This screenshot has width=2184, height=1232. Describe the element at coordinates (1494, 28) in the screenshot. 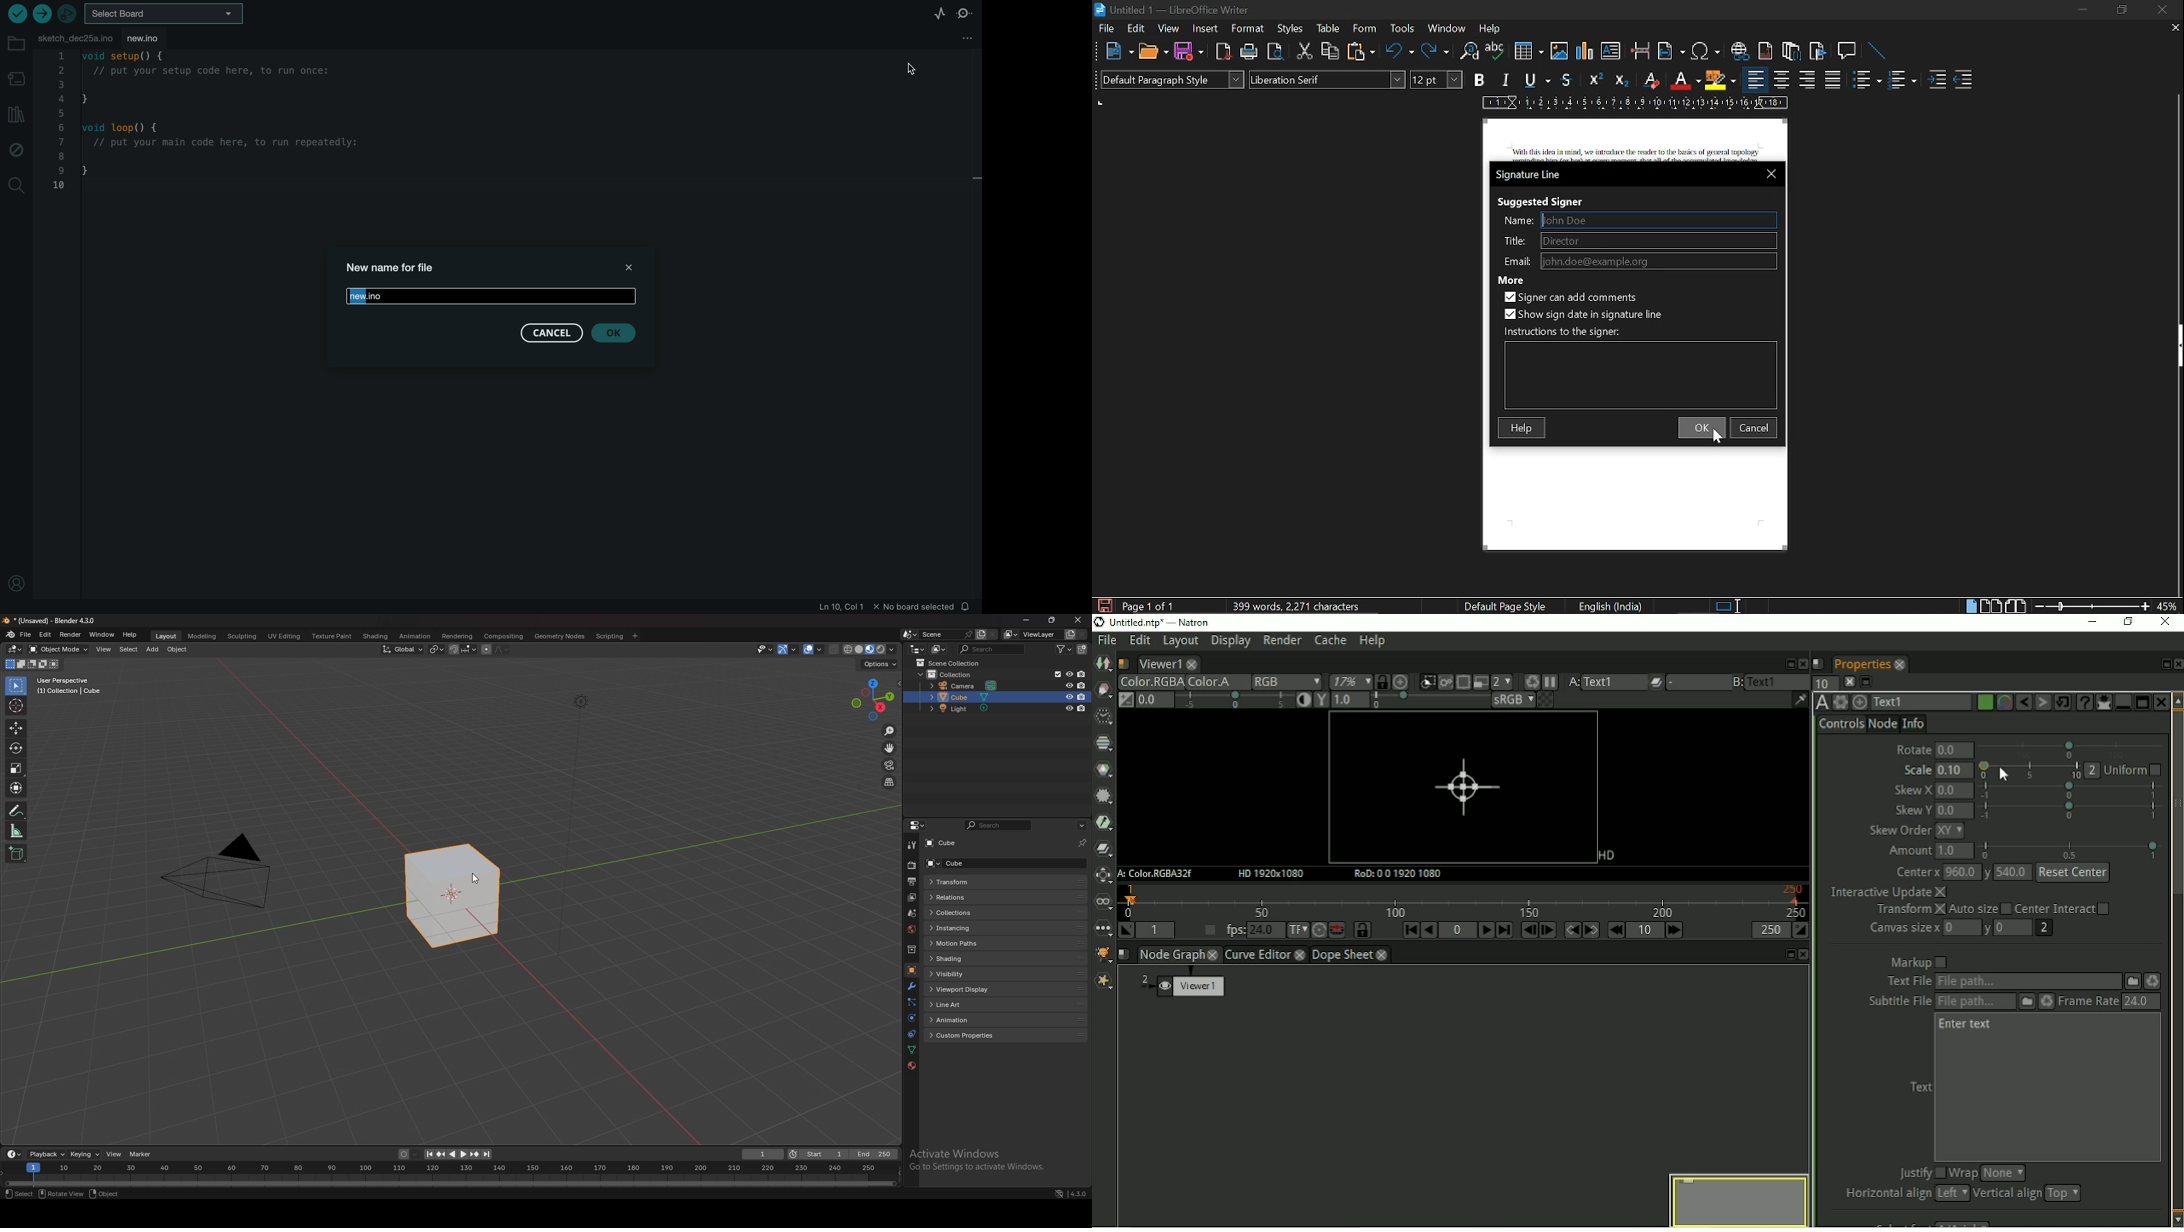

I see `help` at that location.